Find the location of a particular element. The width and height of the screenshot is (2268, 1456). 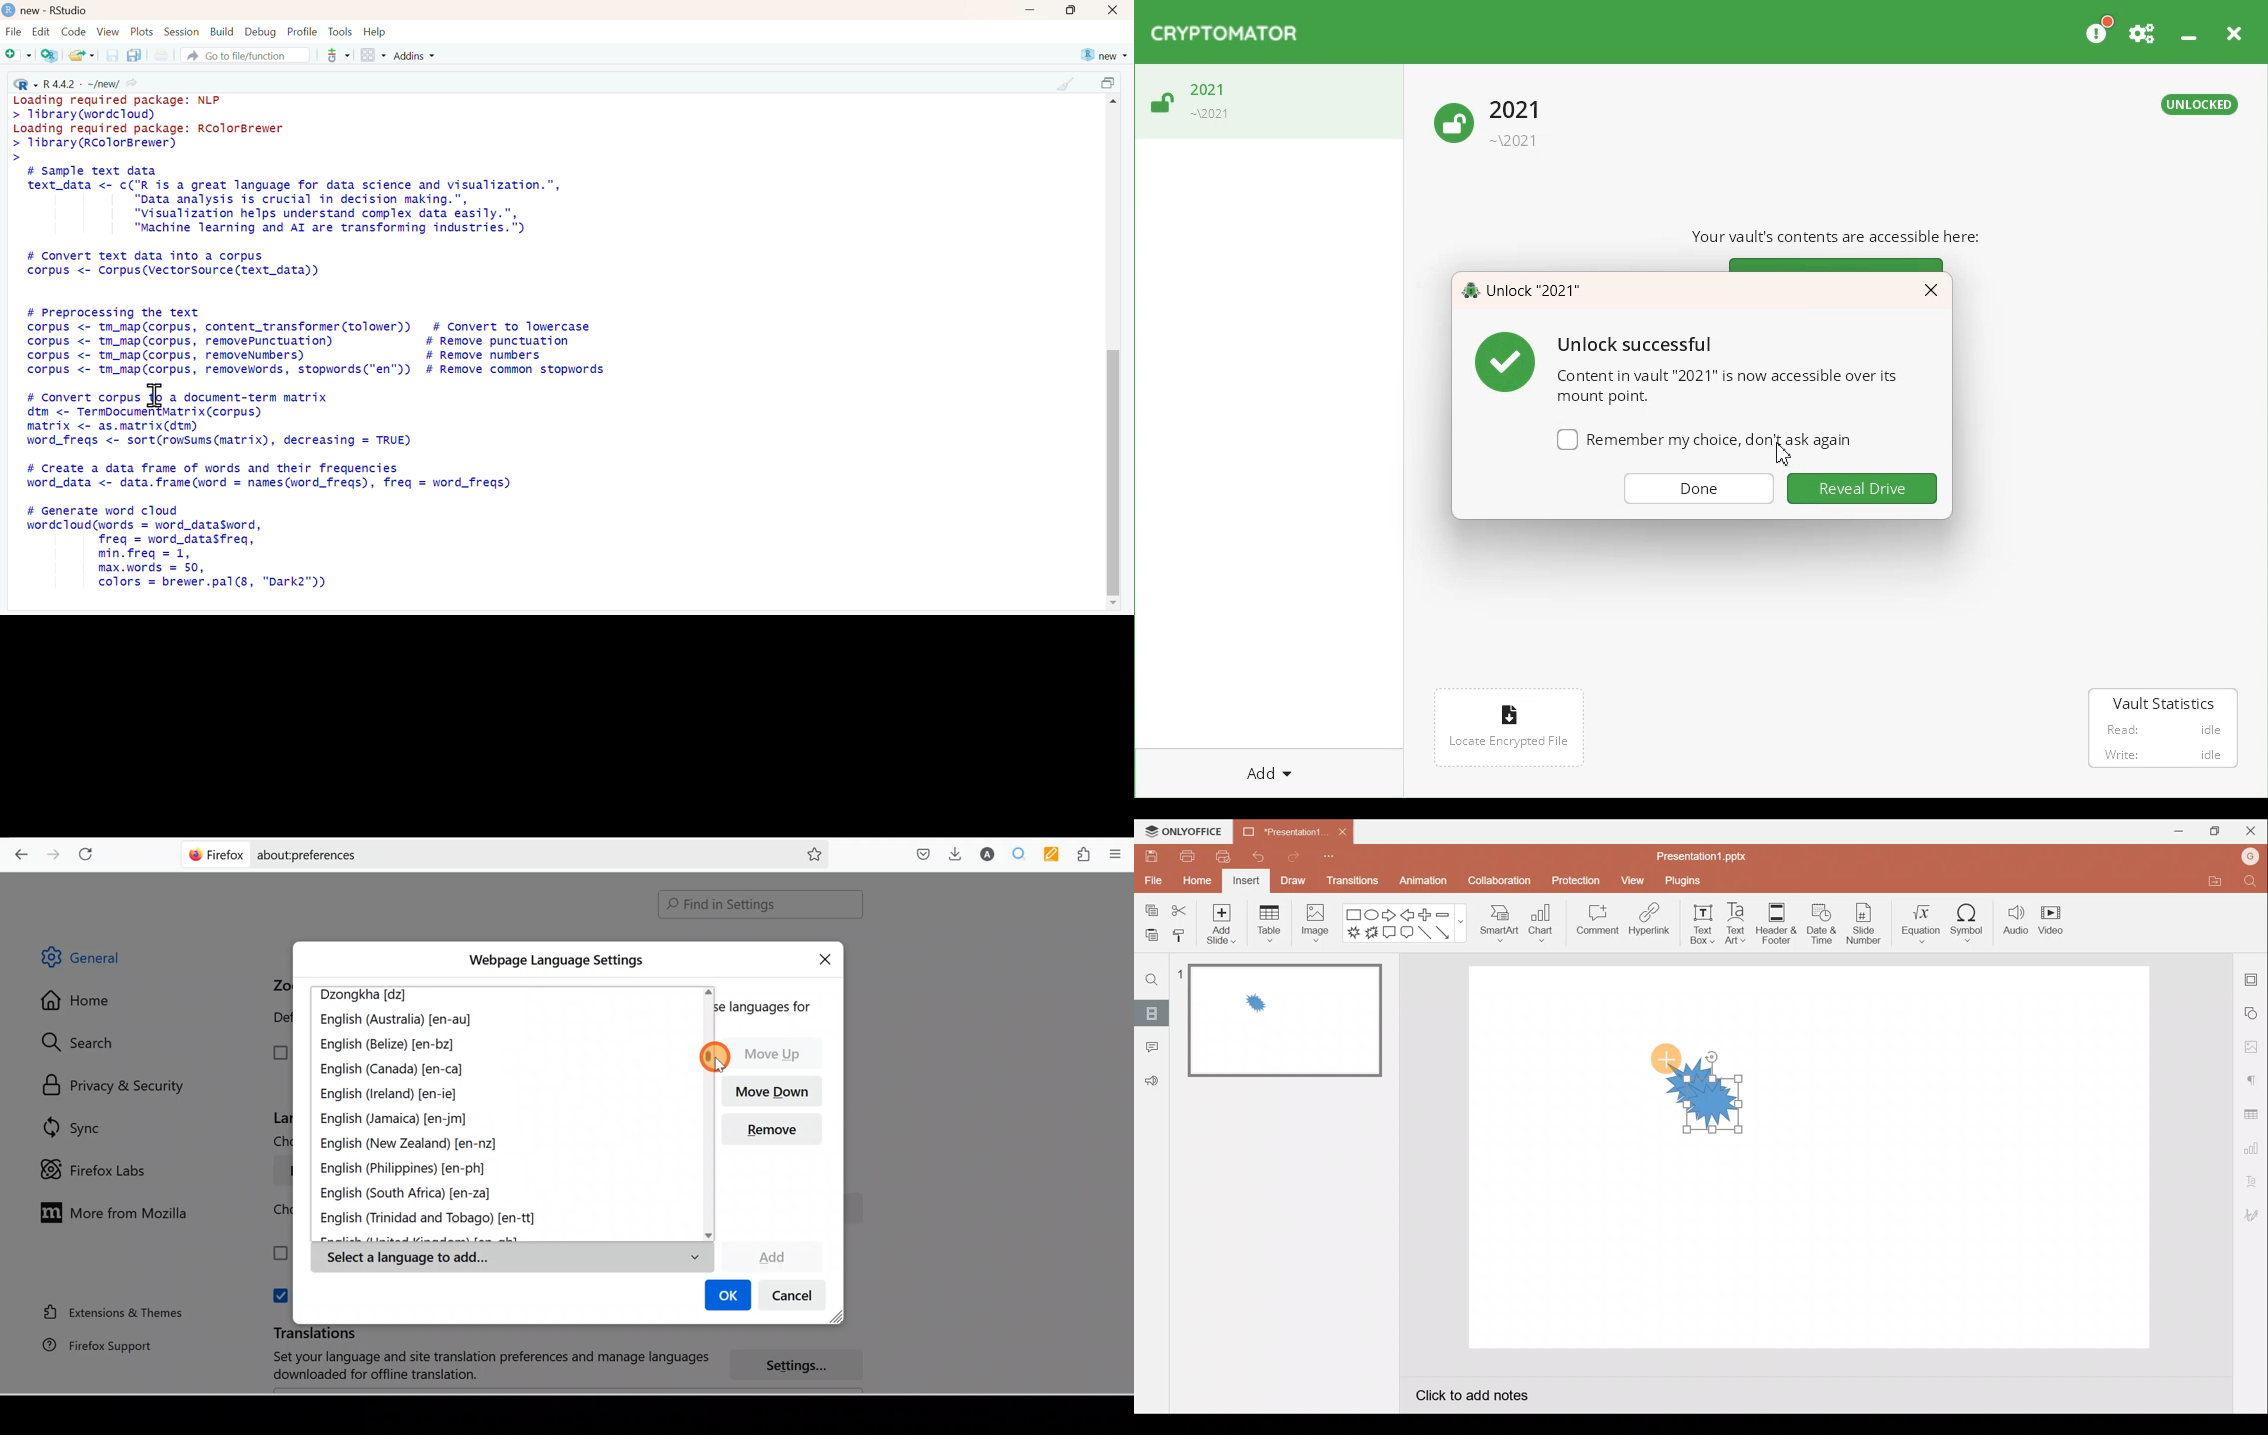

Find is located at coordinates (2254, 882).